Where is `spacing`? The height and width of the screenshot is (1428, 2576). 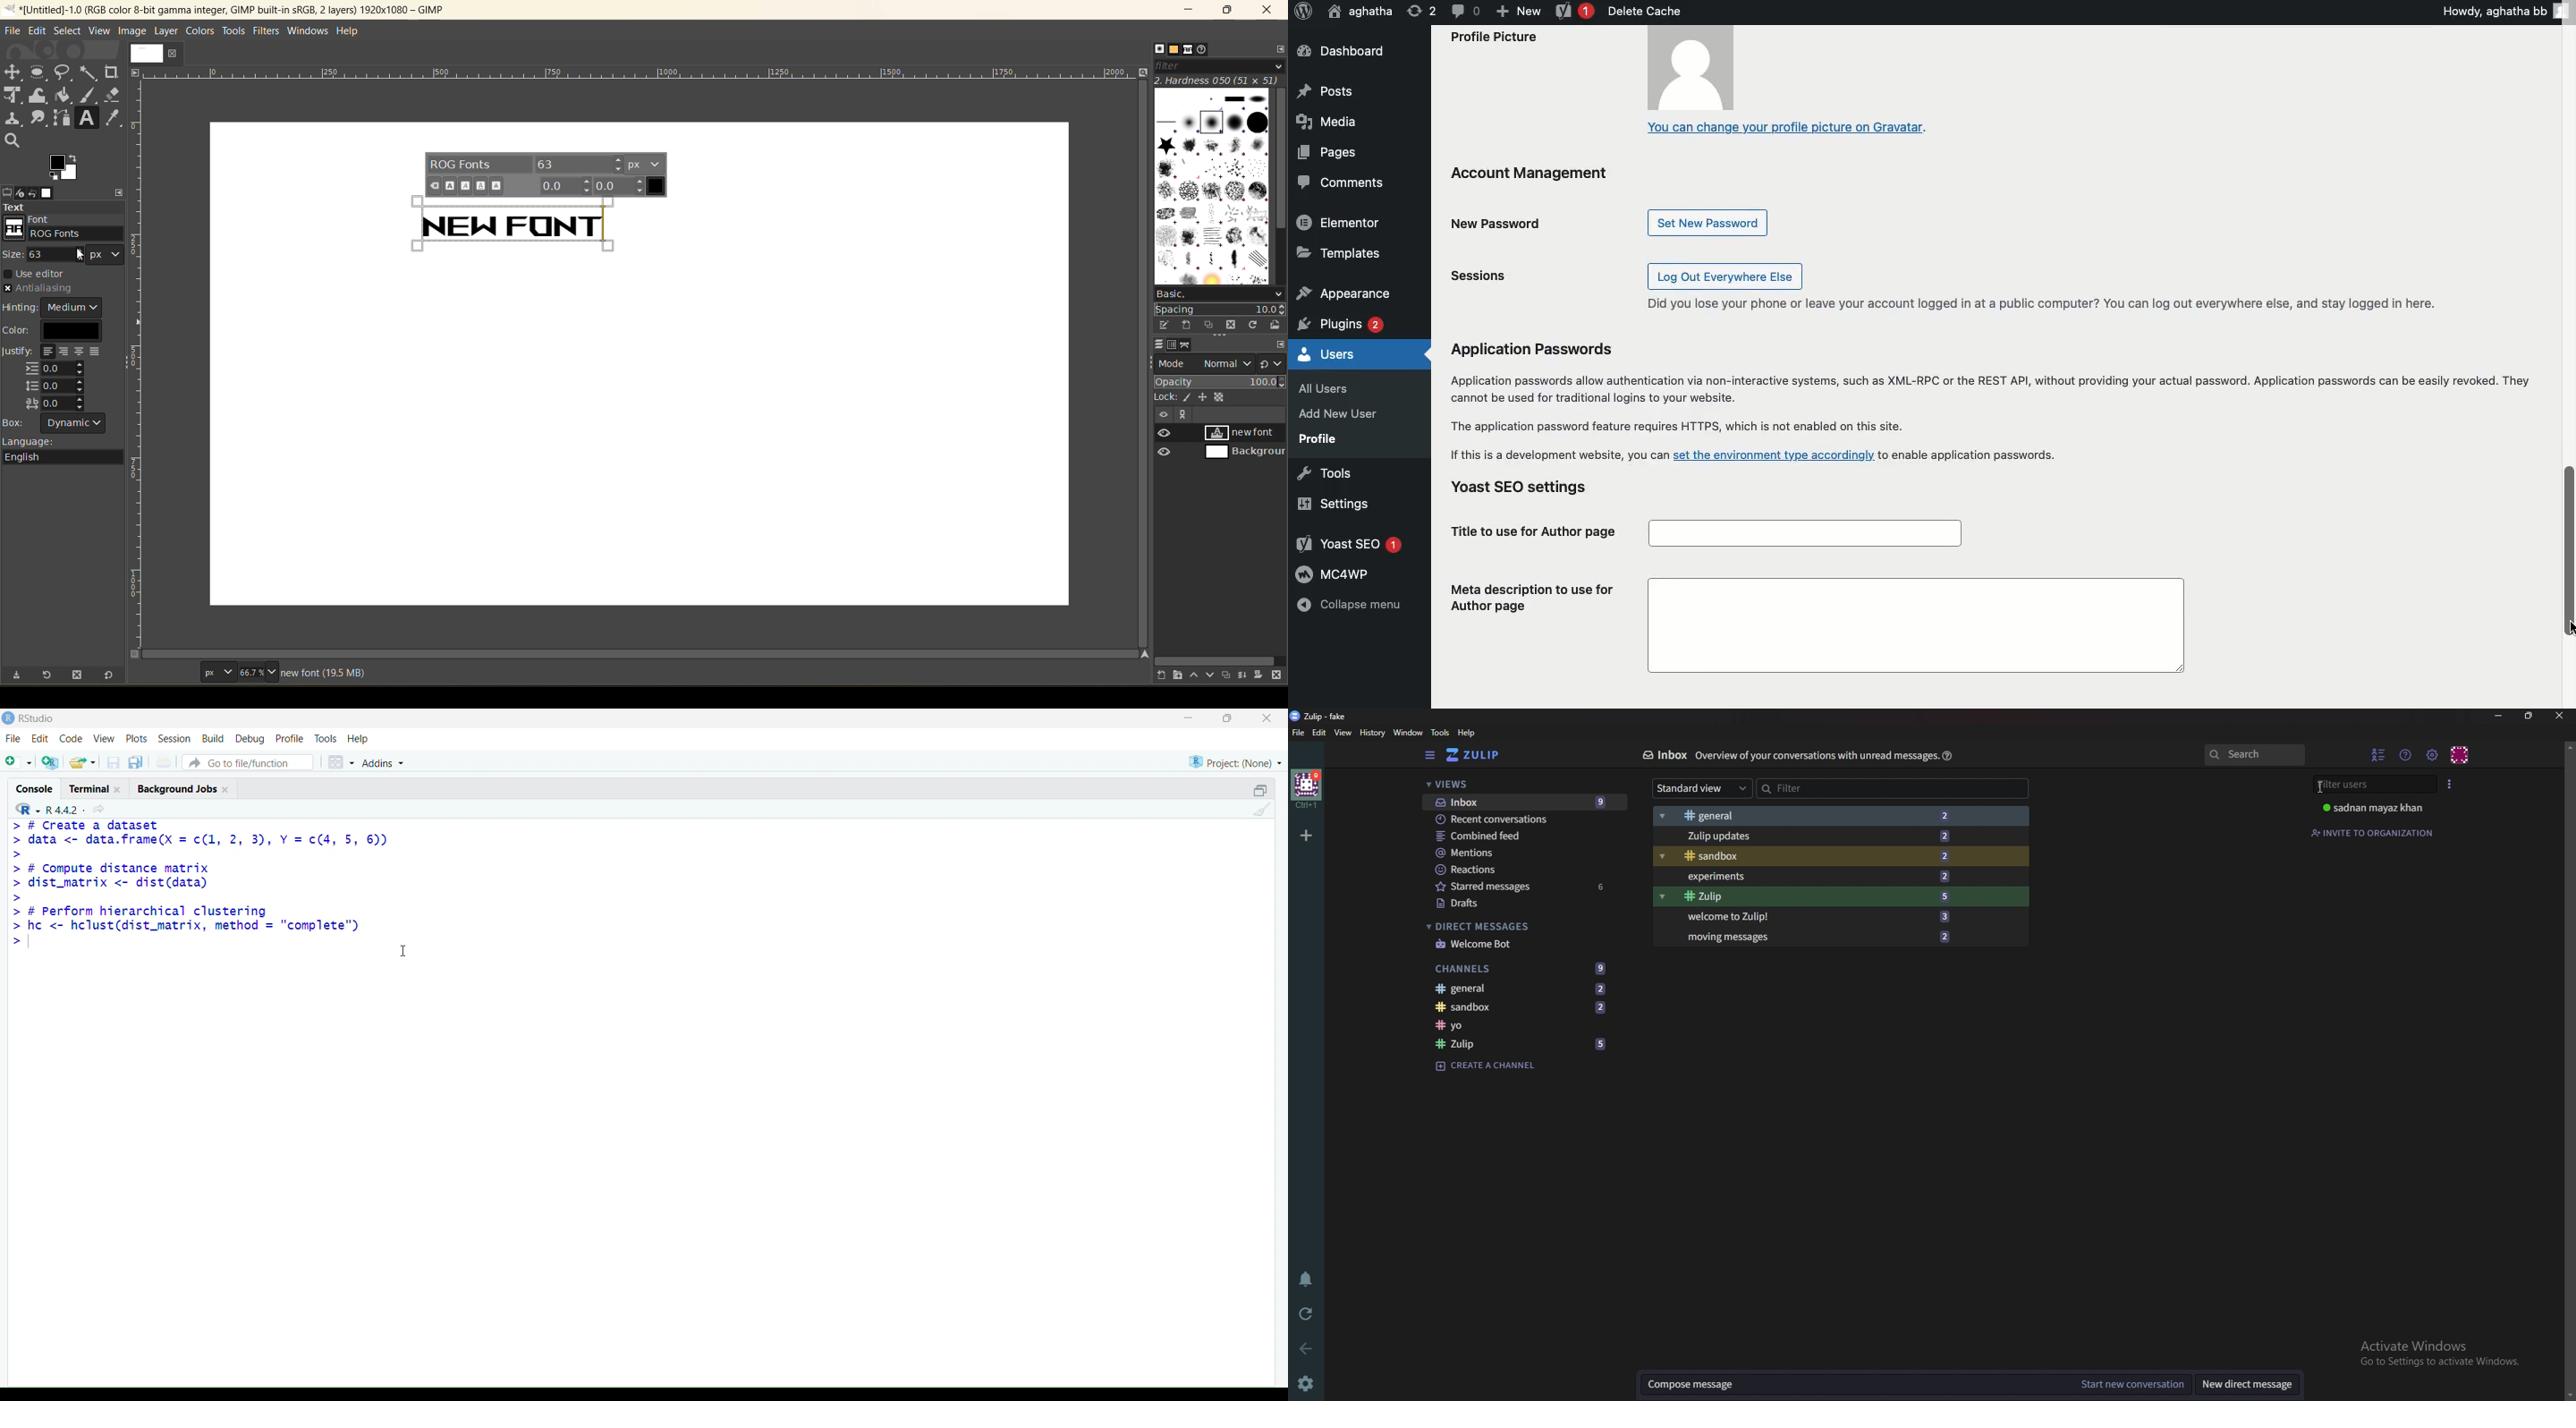 spacing is located at coordinates (1218, 309).